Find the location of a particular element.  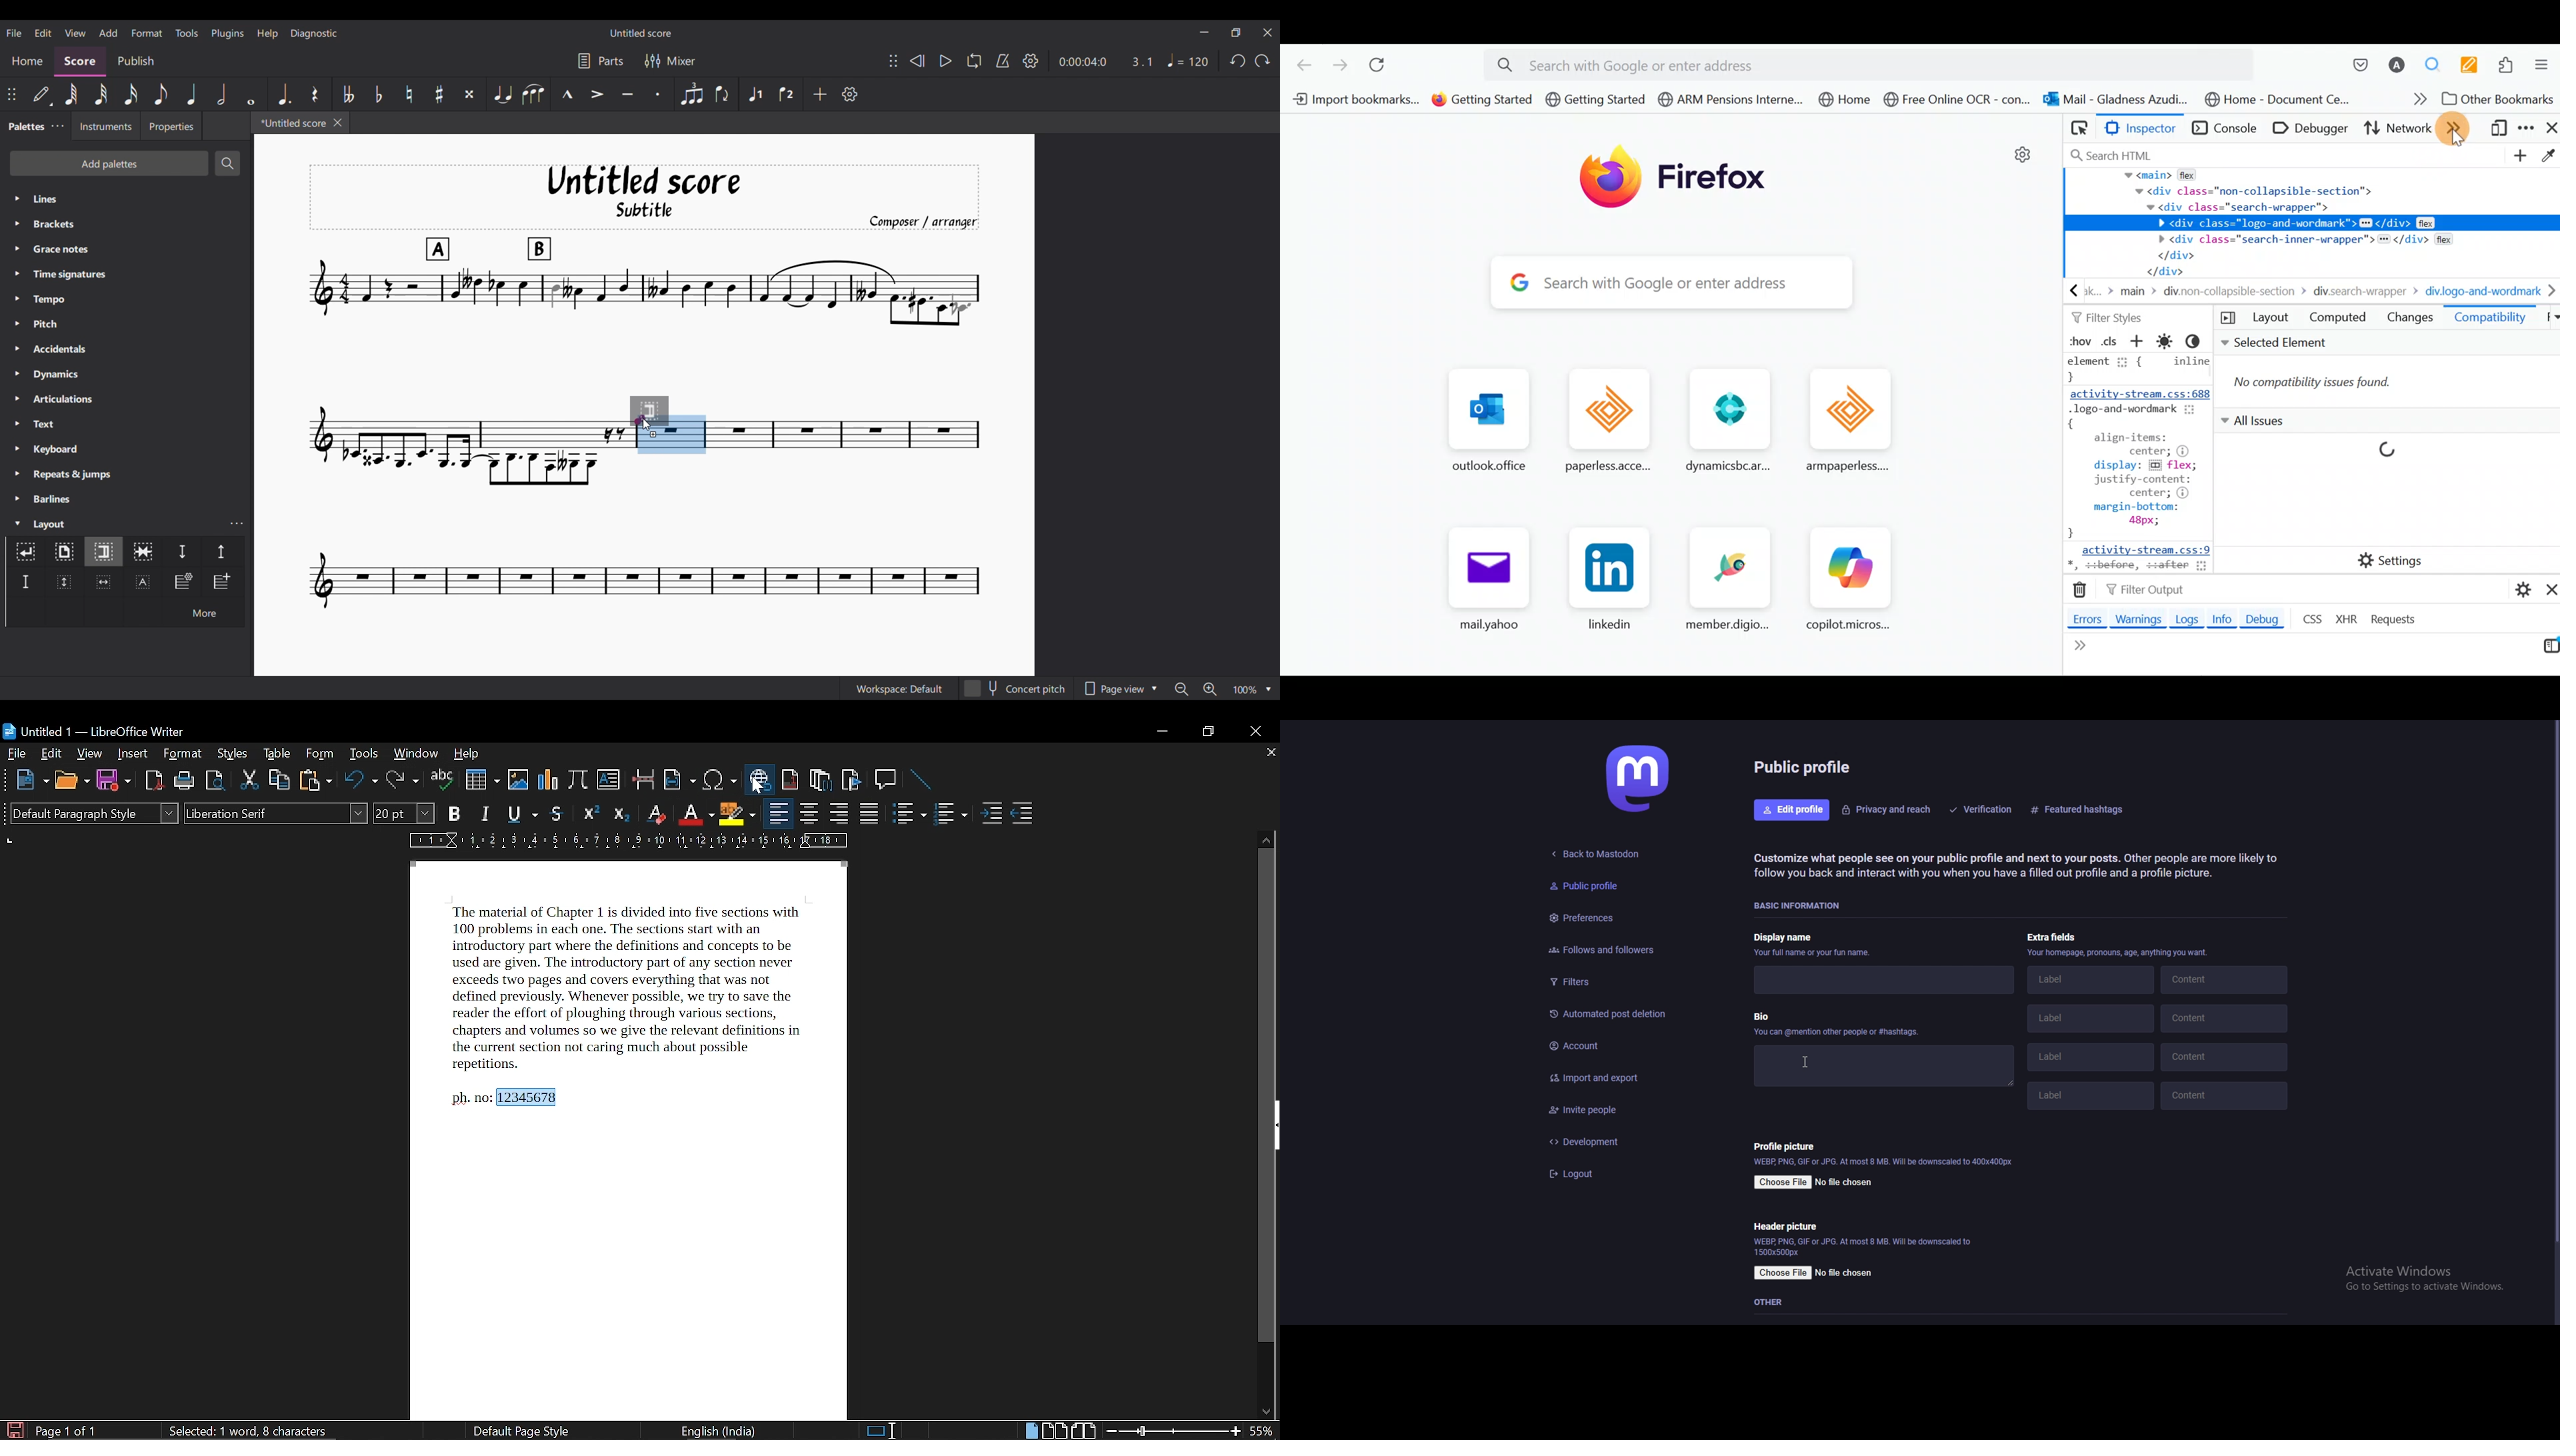

cursor is located at coordinates (2455, 139).